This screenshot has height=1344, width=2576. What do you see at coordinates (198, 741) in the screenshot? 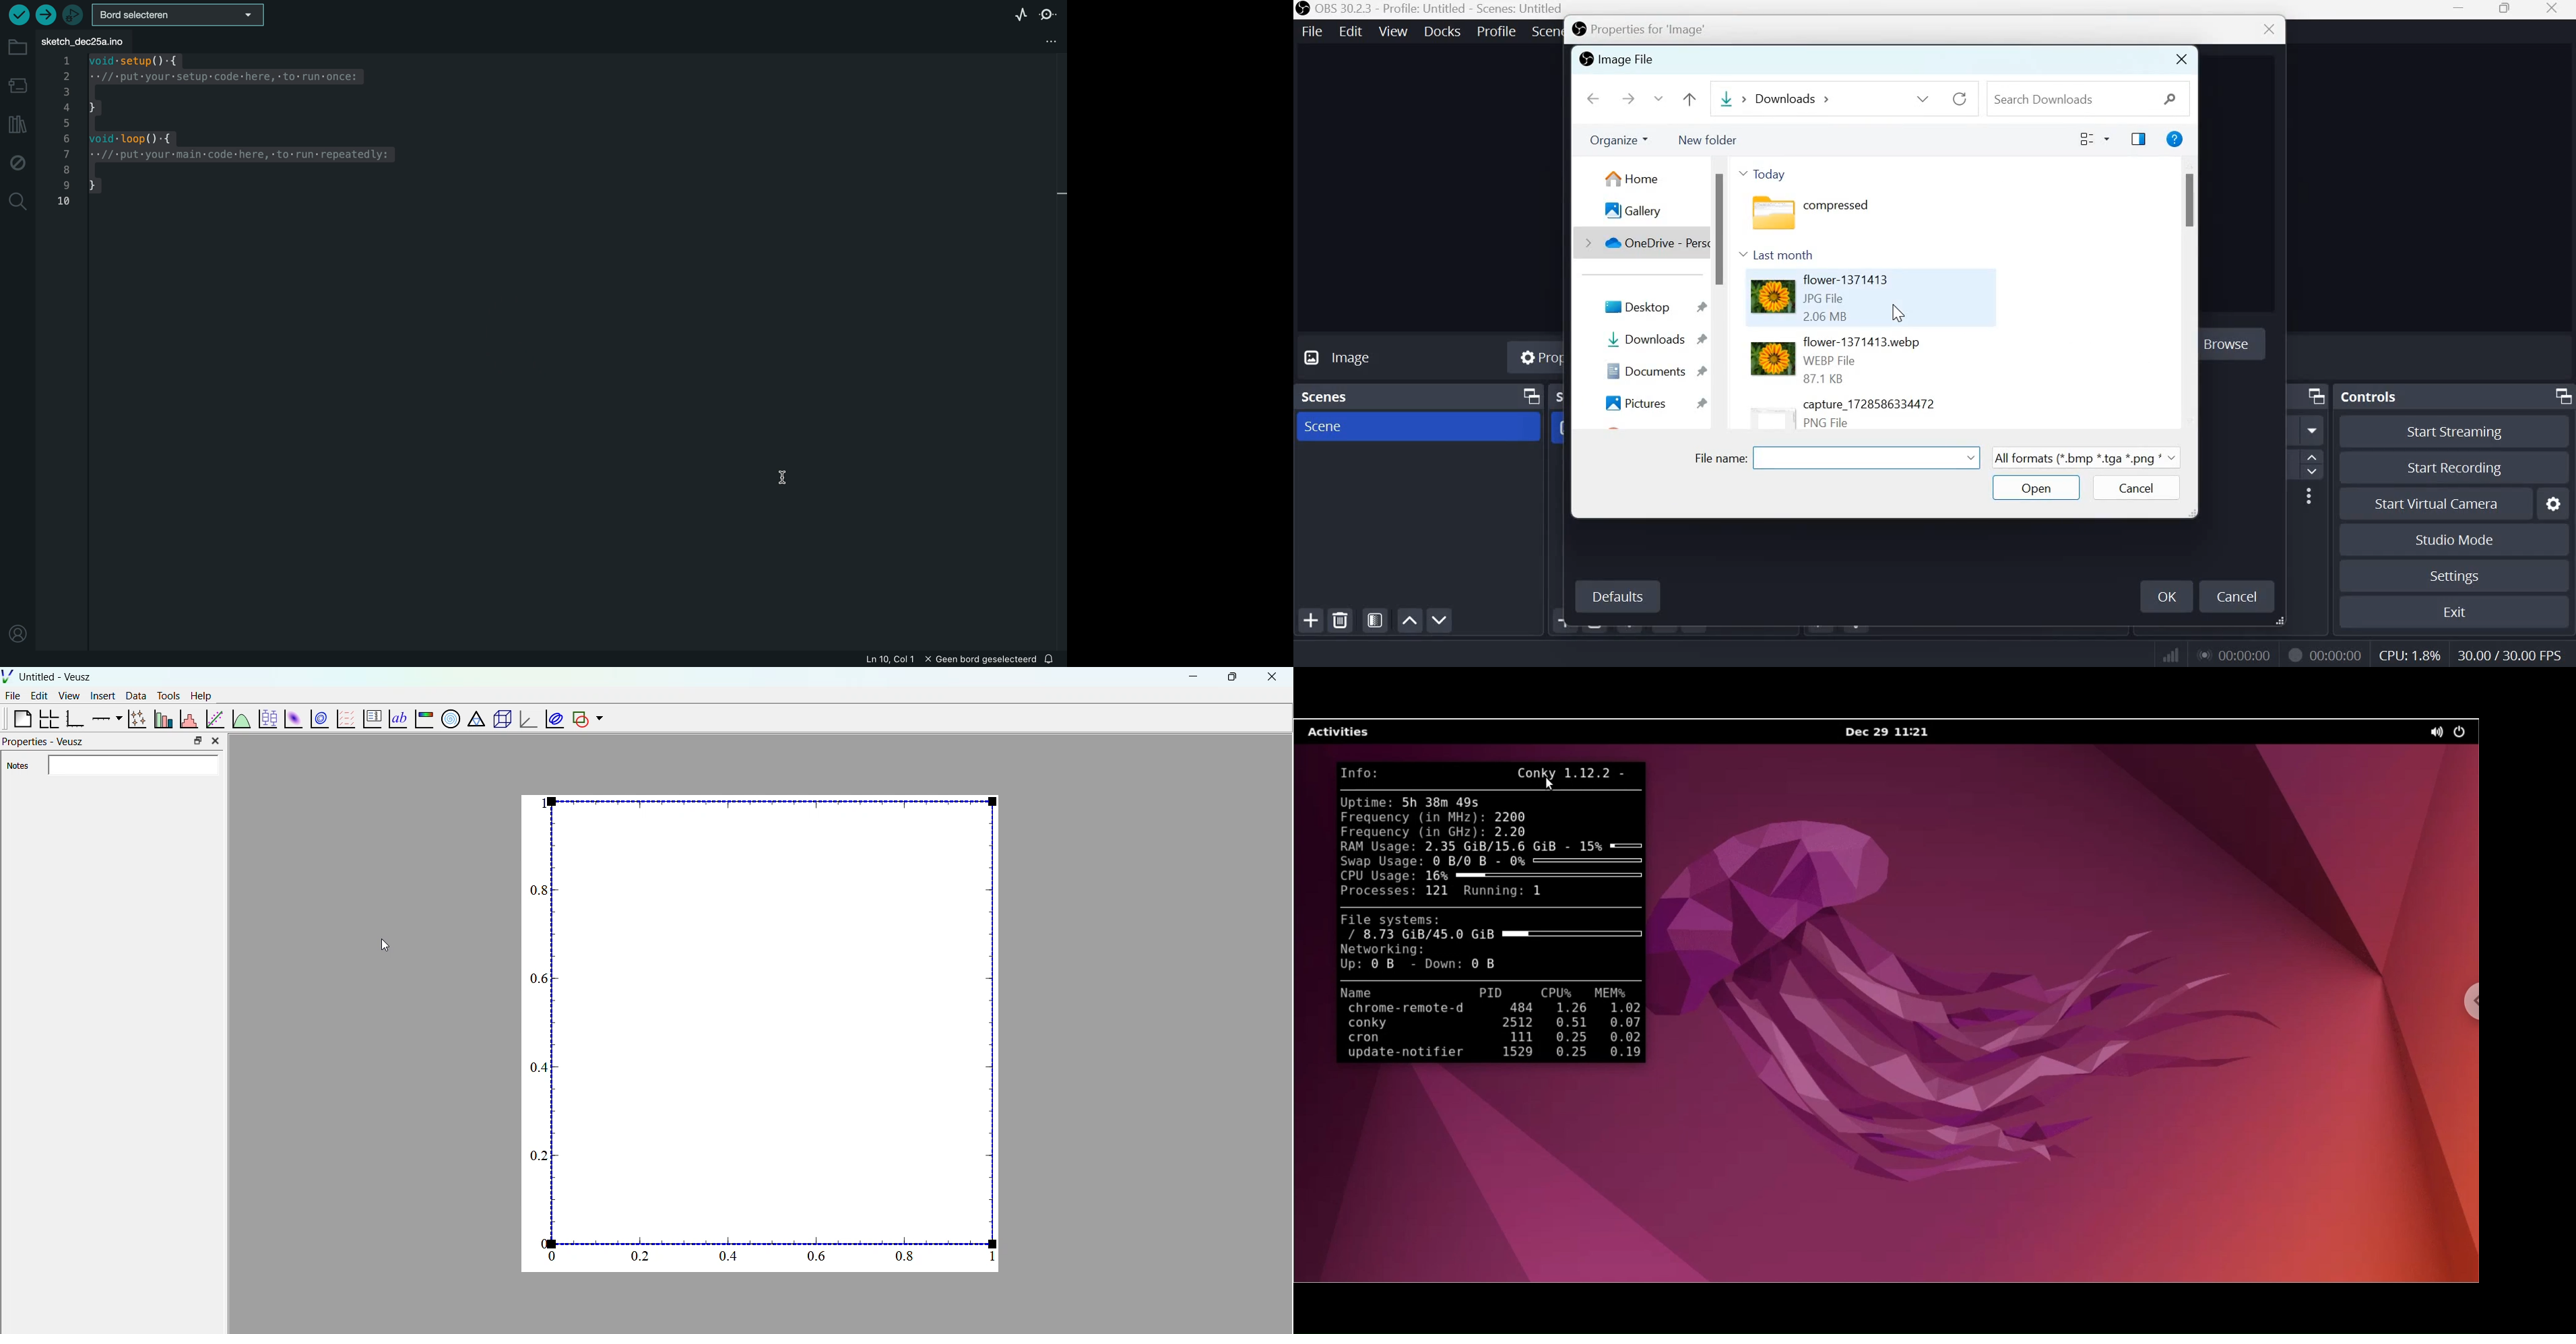
I see `maximize property bar` at bounding box center [198, 741].